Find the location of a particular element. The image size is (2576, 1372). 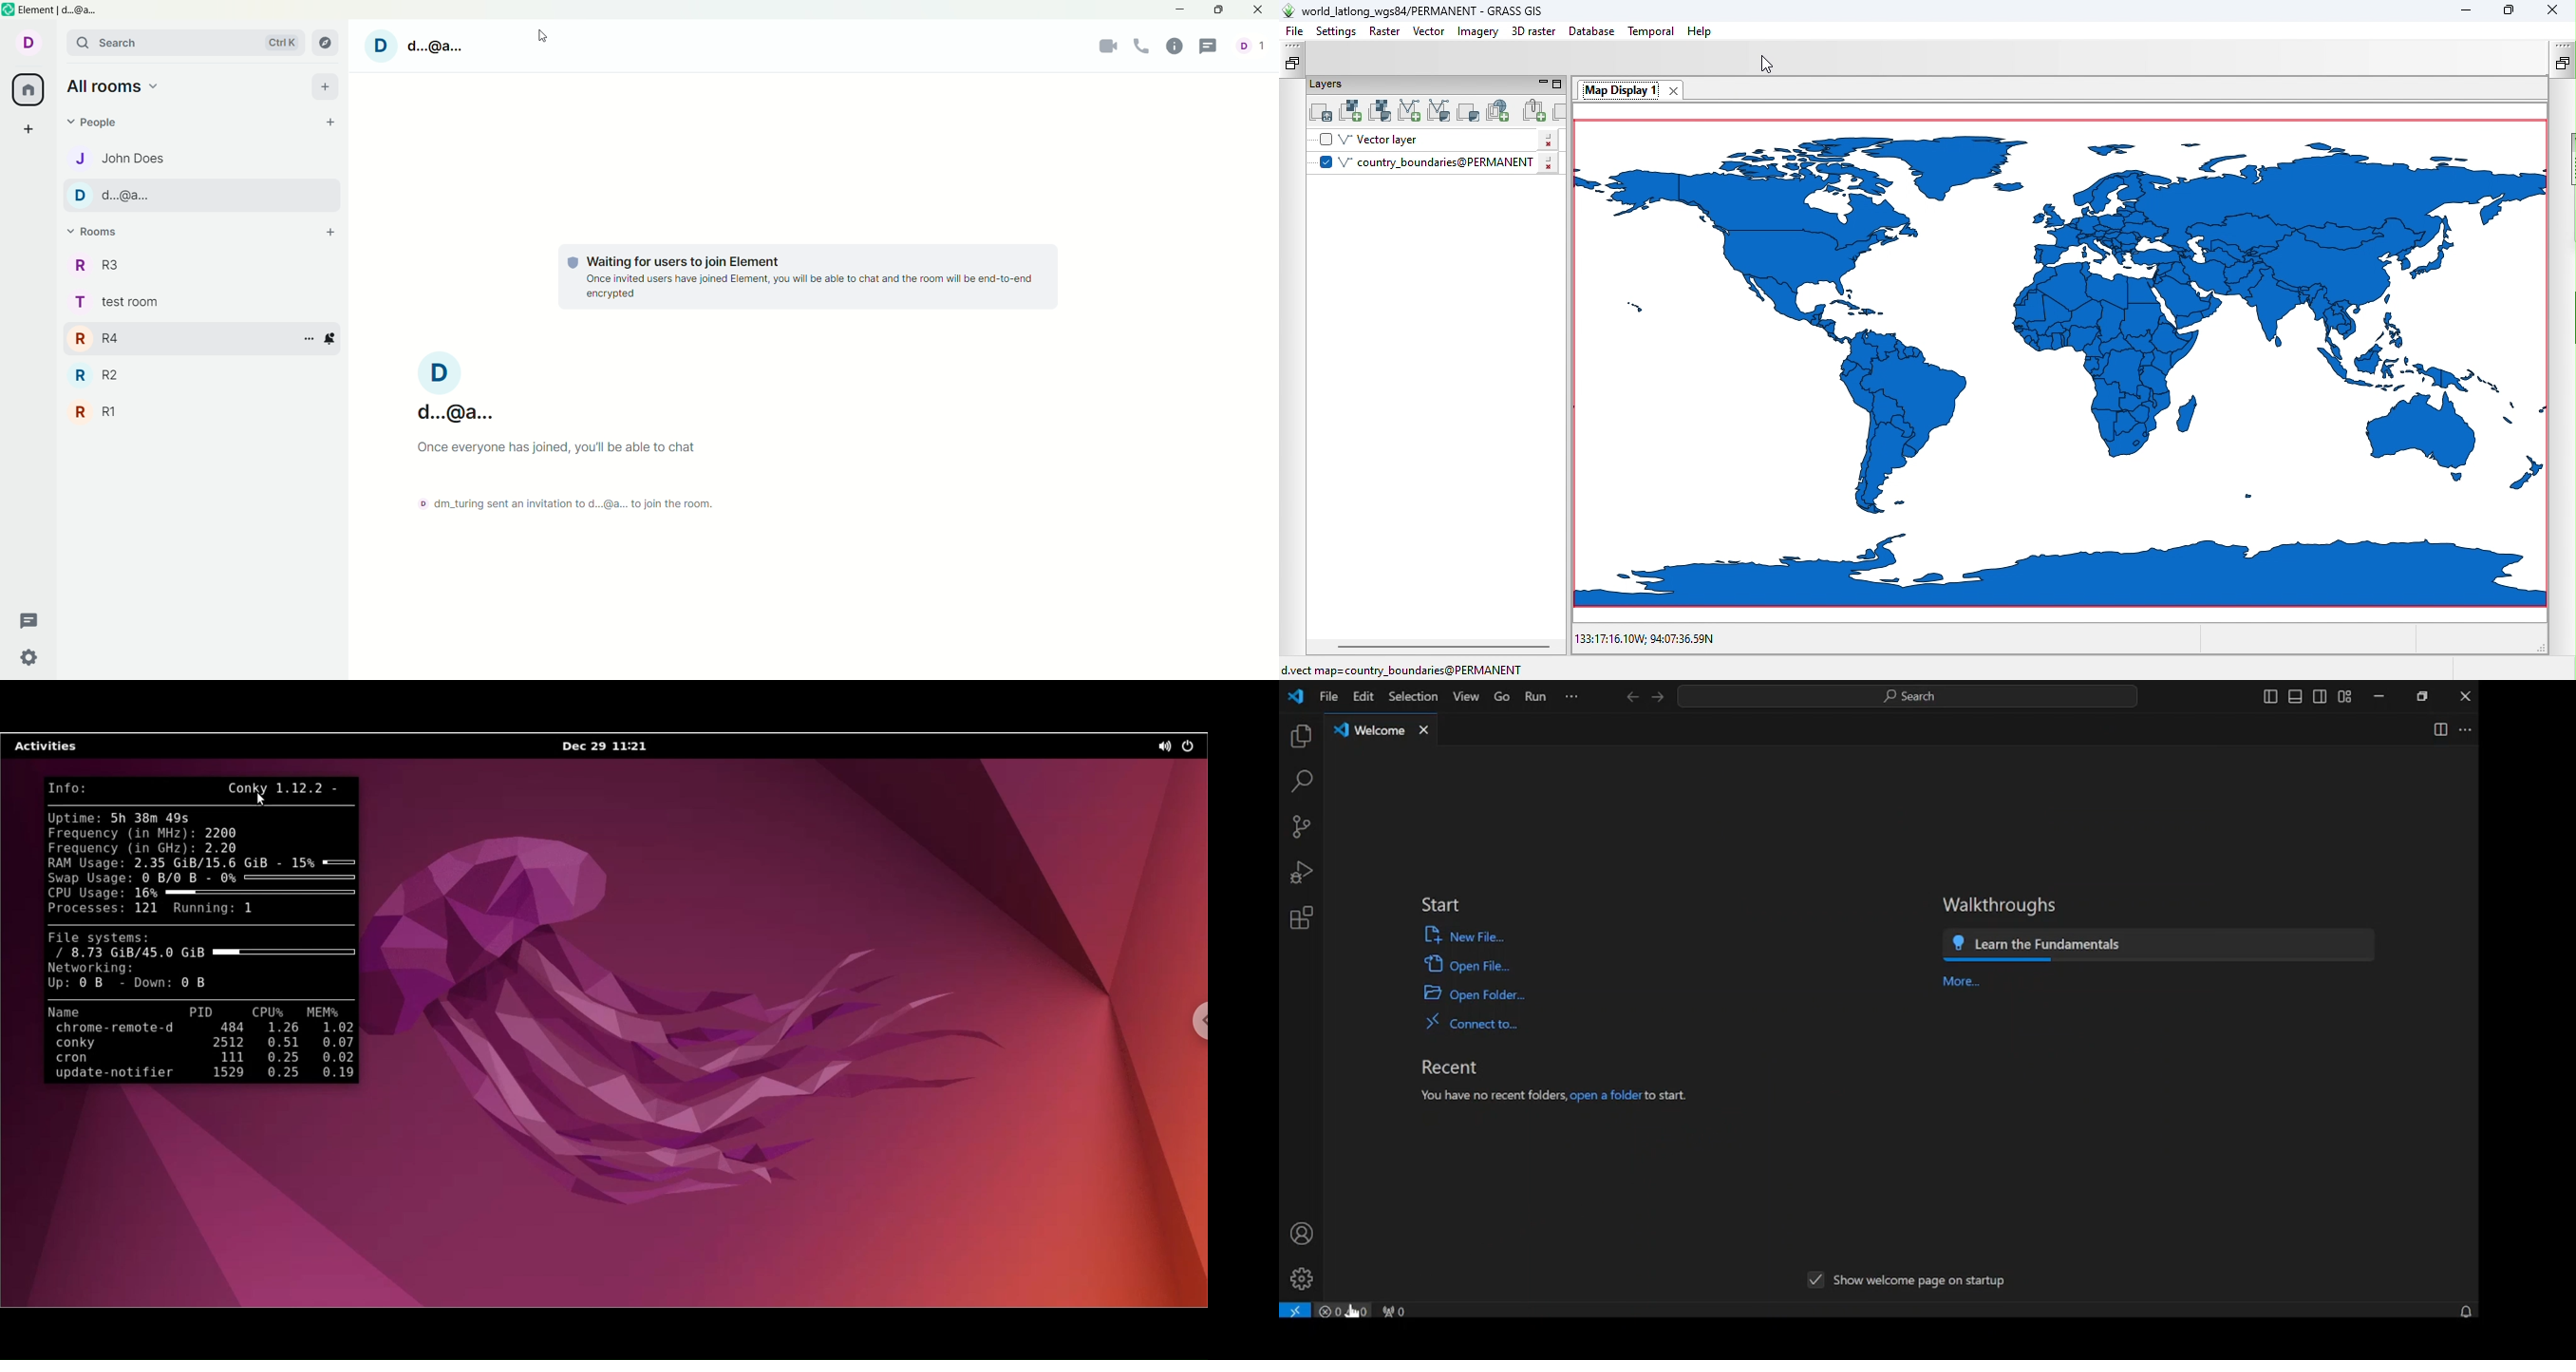

d...@a..., chat 2 is located at coordinates (202, 196).